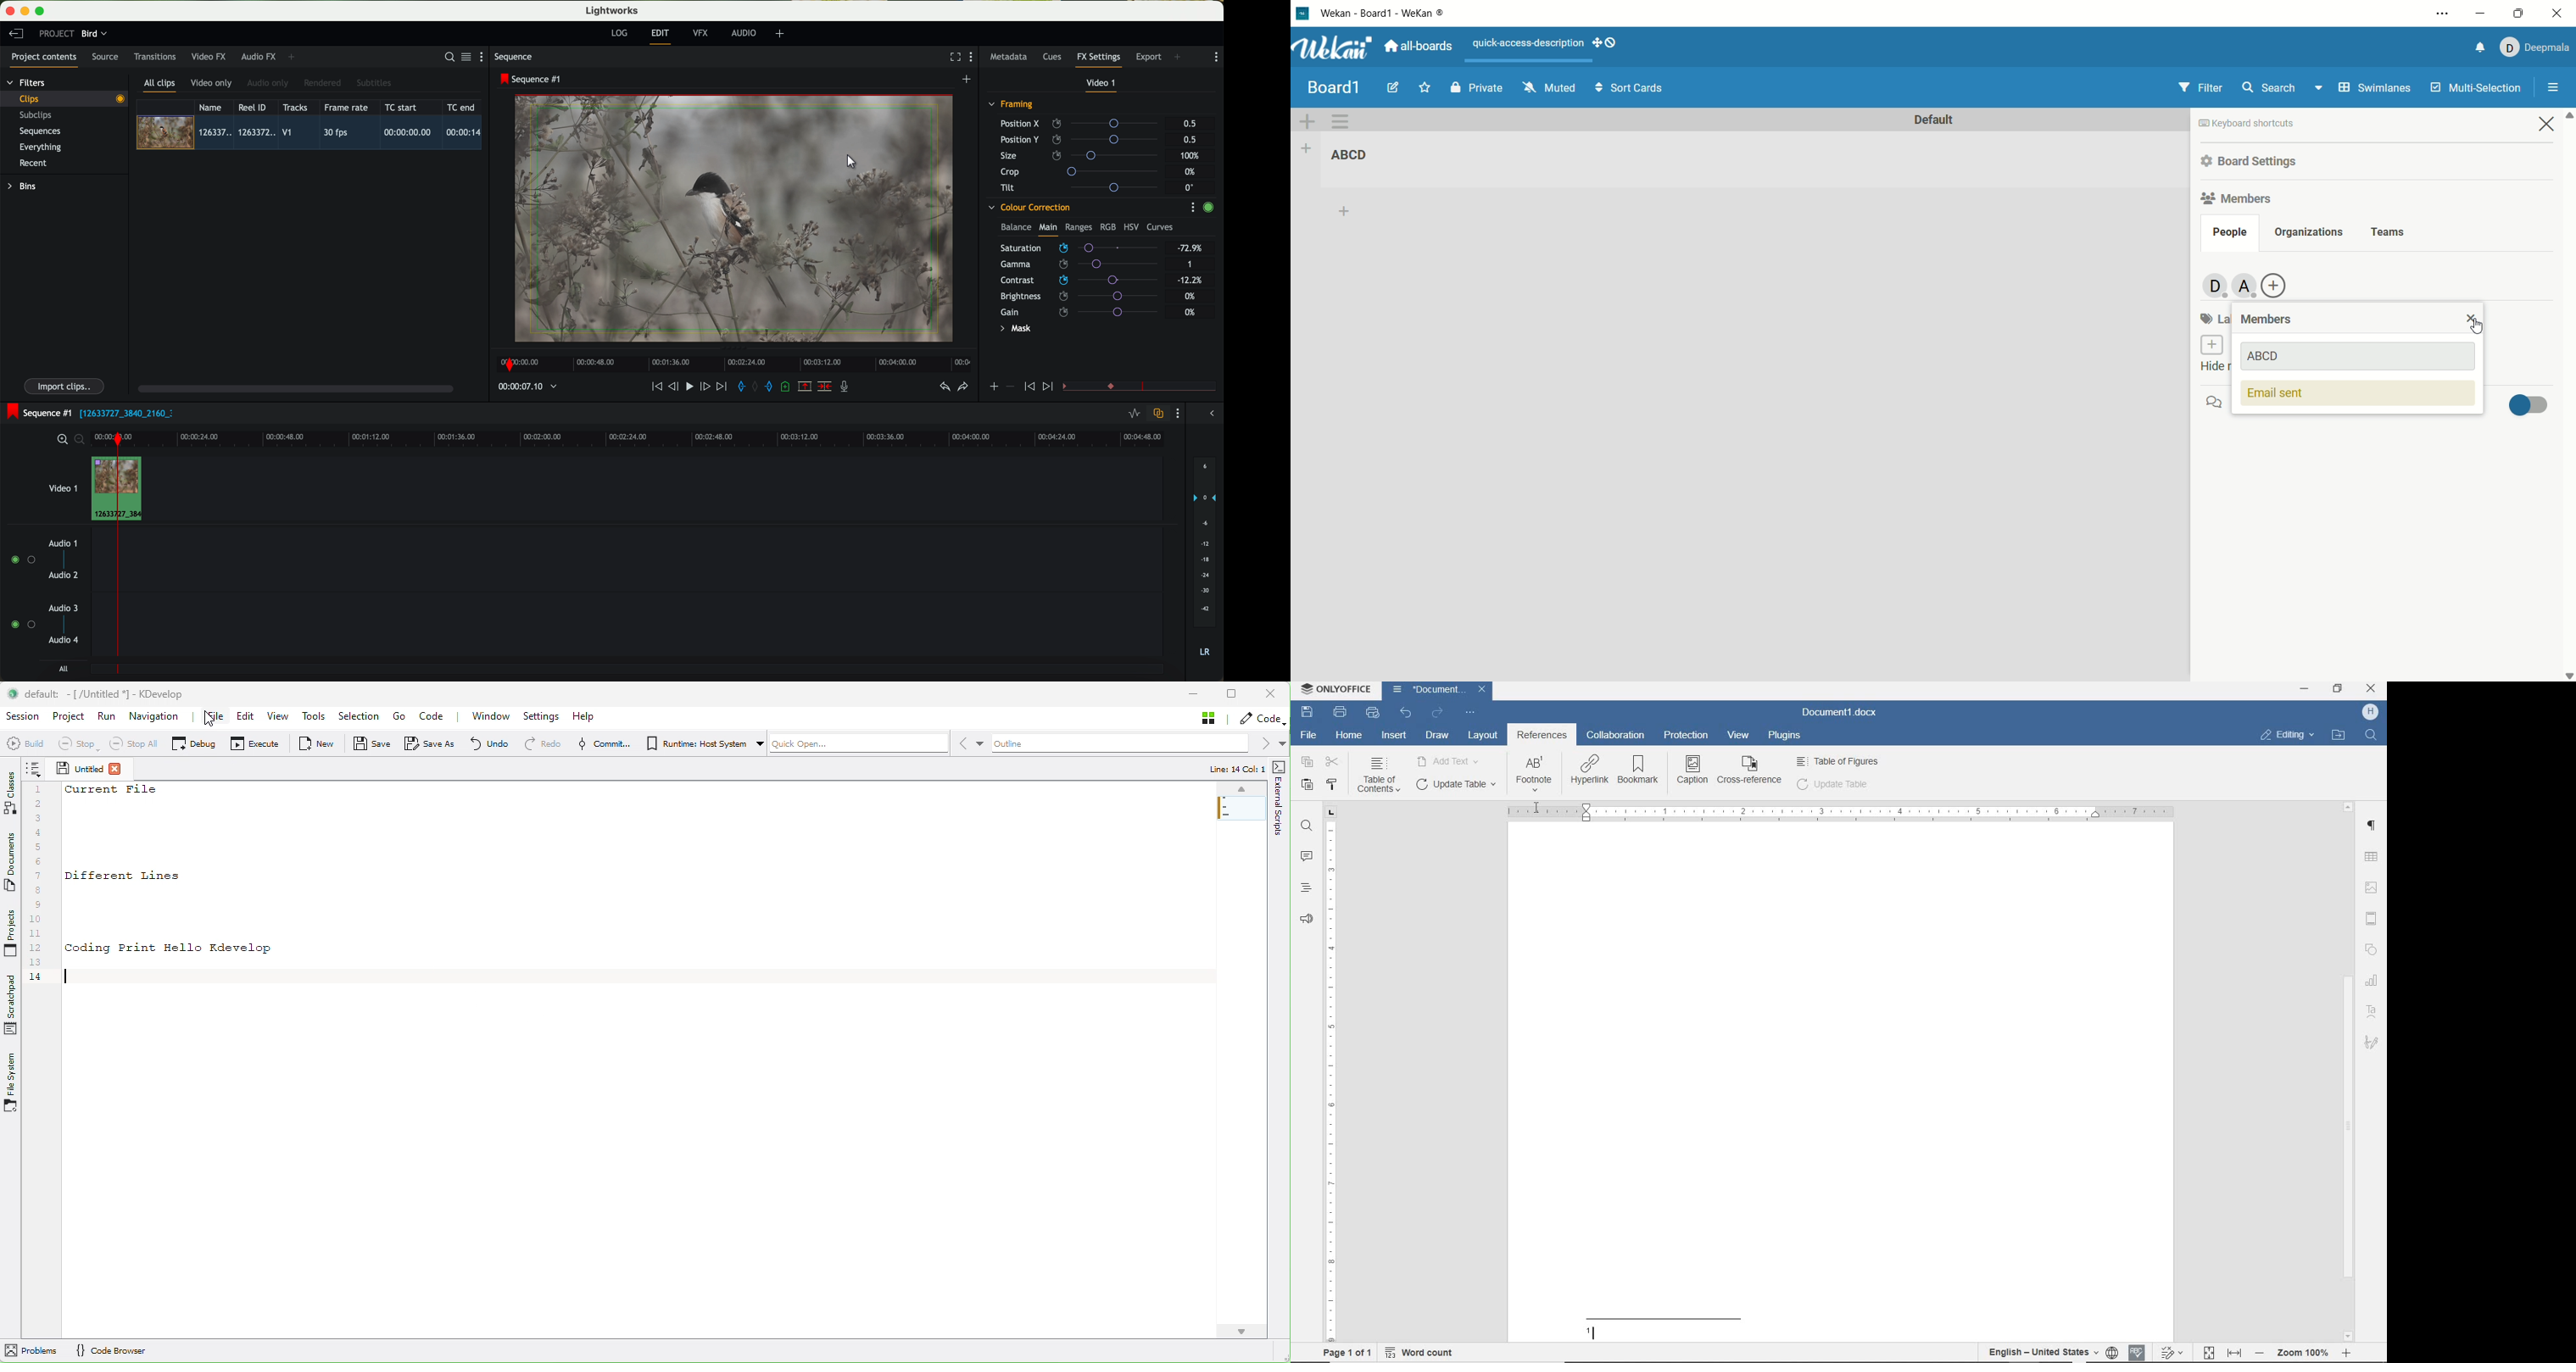 The image size is (2576, 1372). What do you see at coordinates (2173, 1352) in the screenshot?
I see `track changes` at bounding box center [2173, 1352].